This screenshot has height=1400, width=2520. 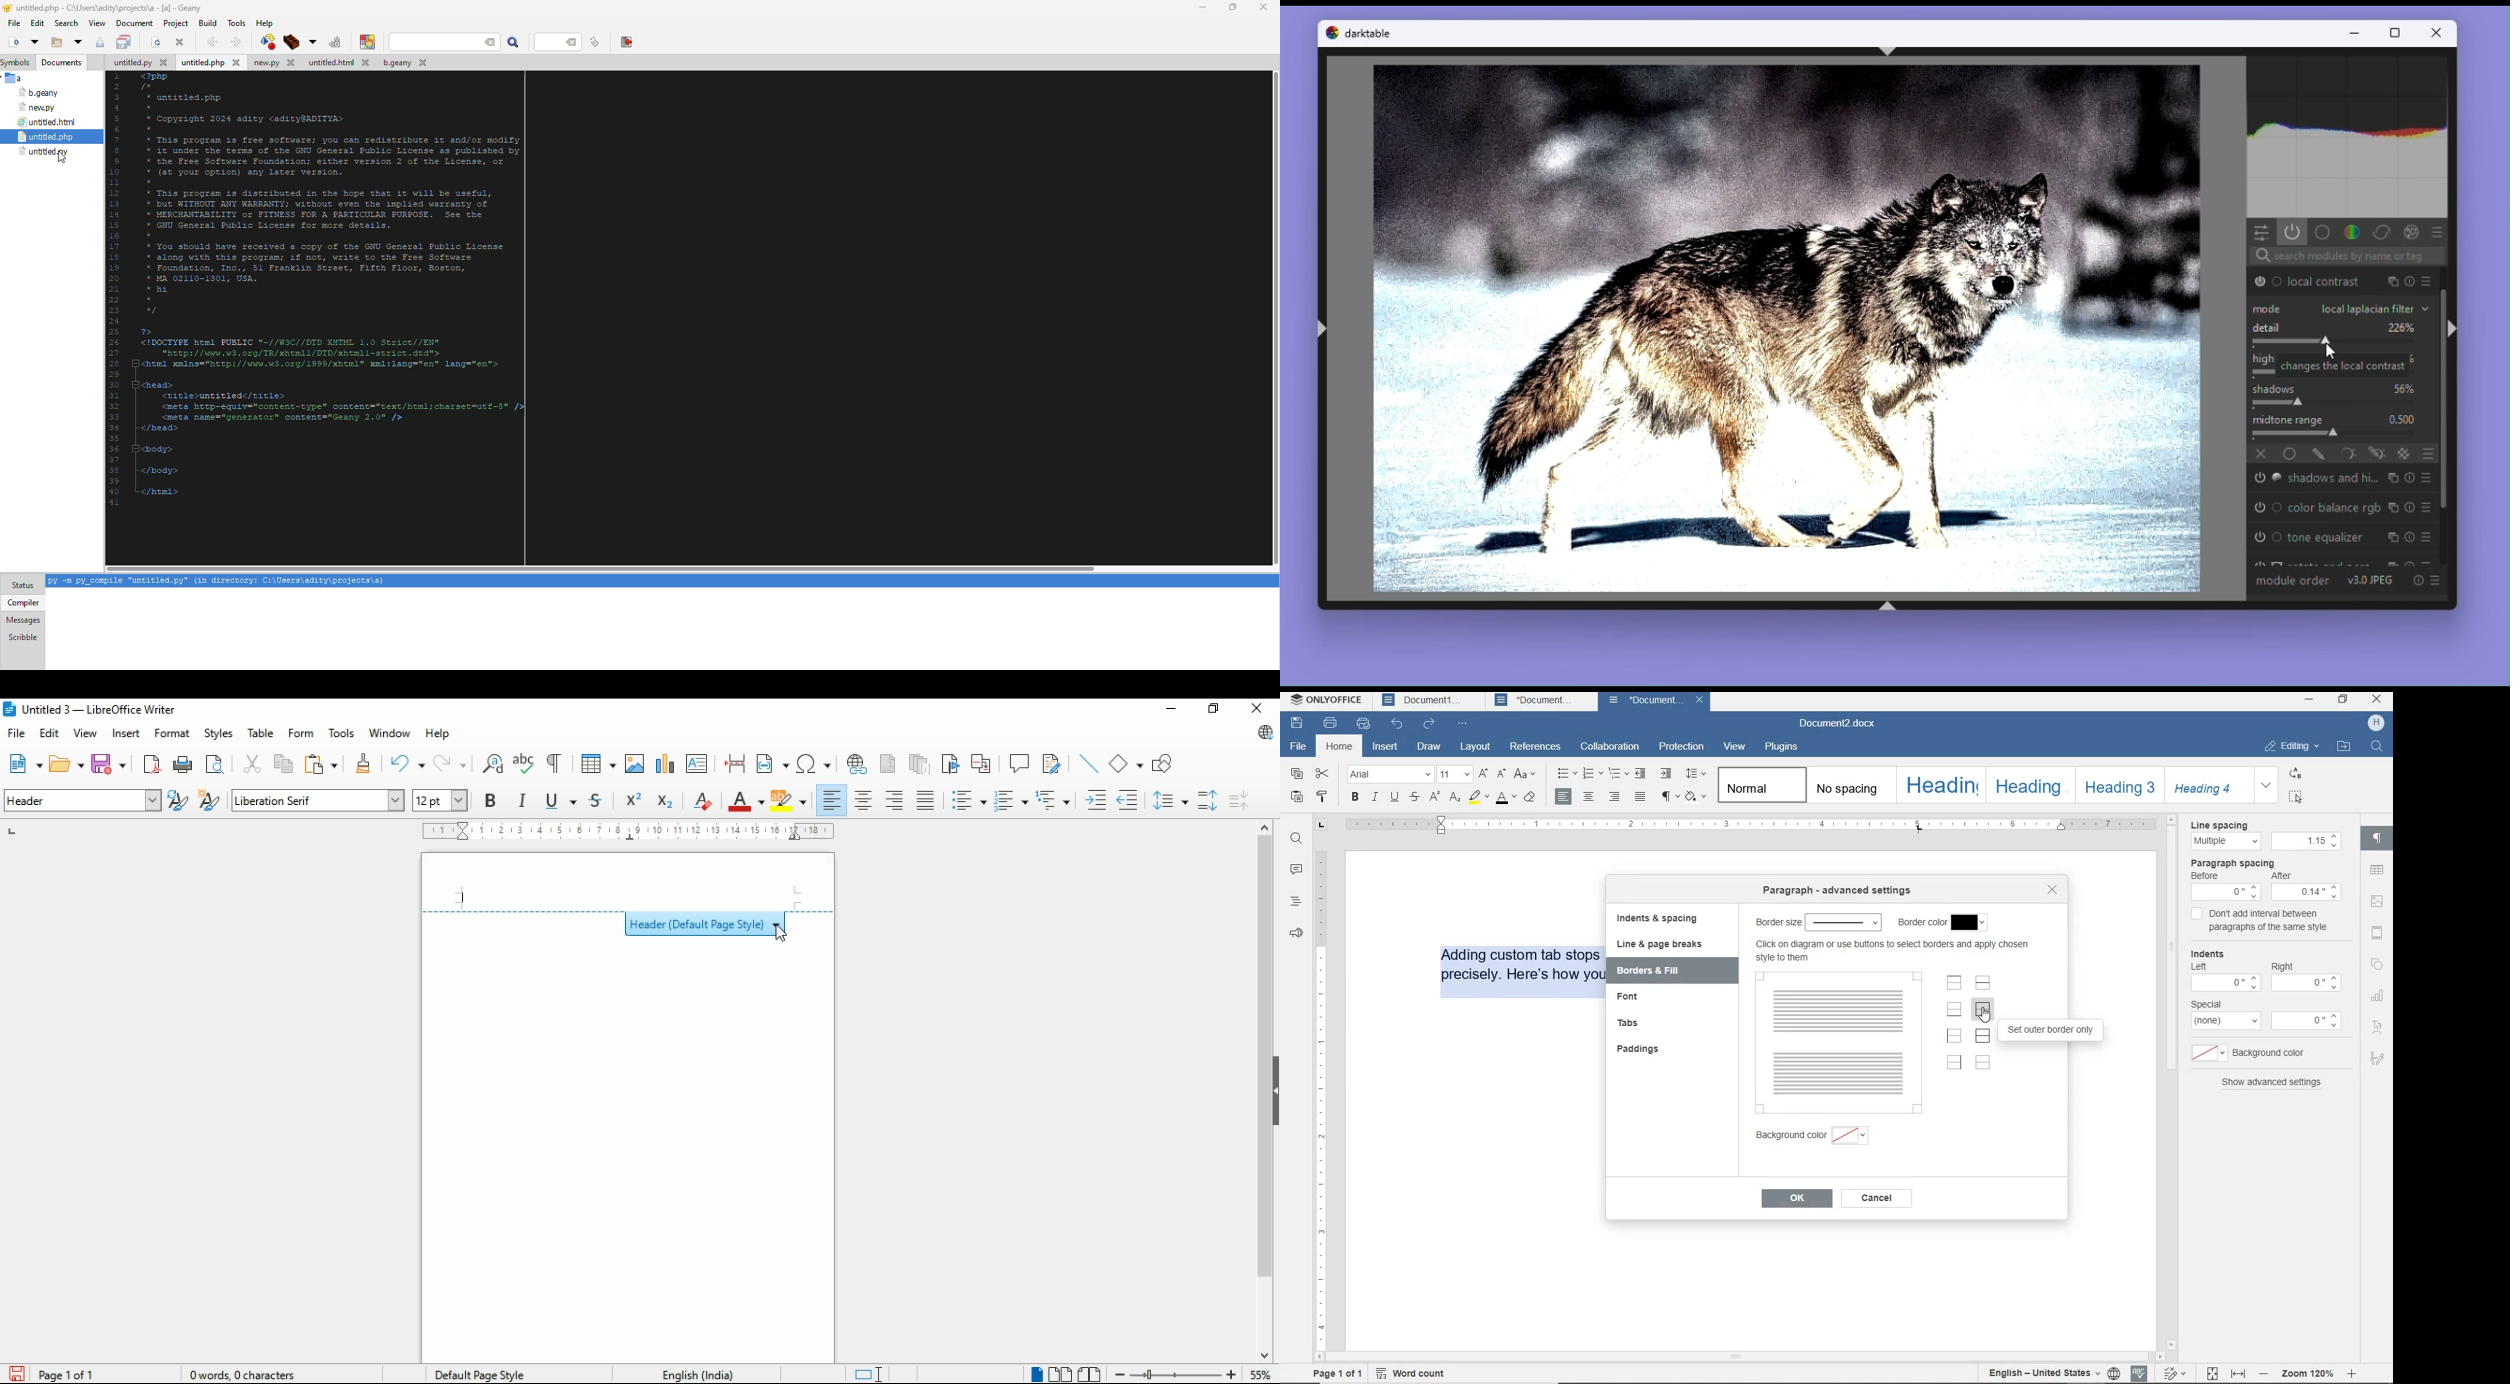 I want to click on insert, so click(x=125, y=733).